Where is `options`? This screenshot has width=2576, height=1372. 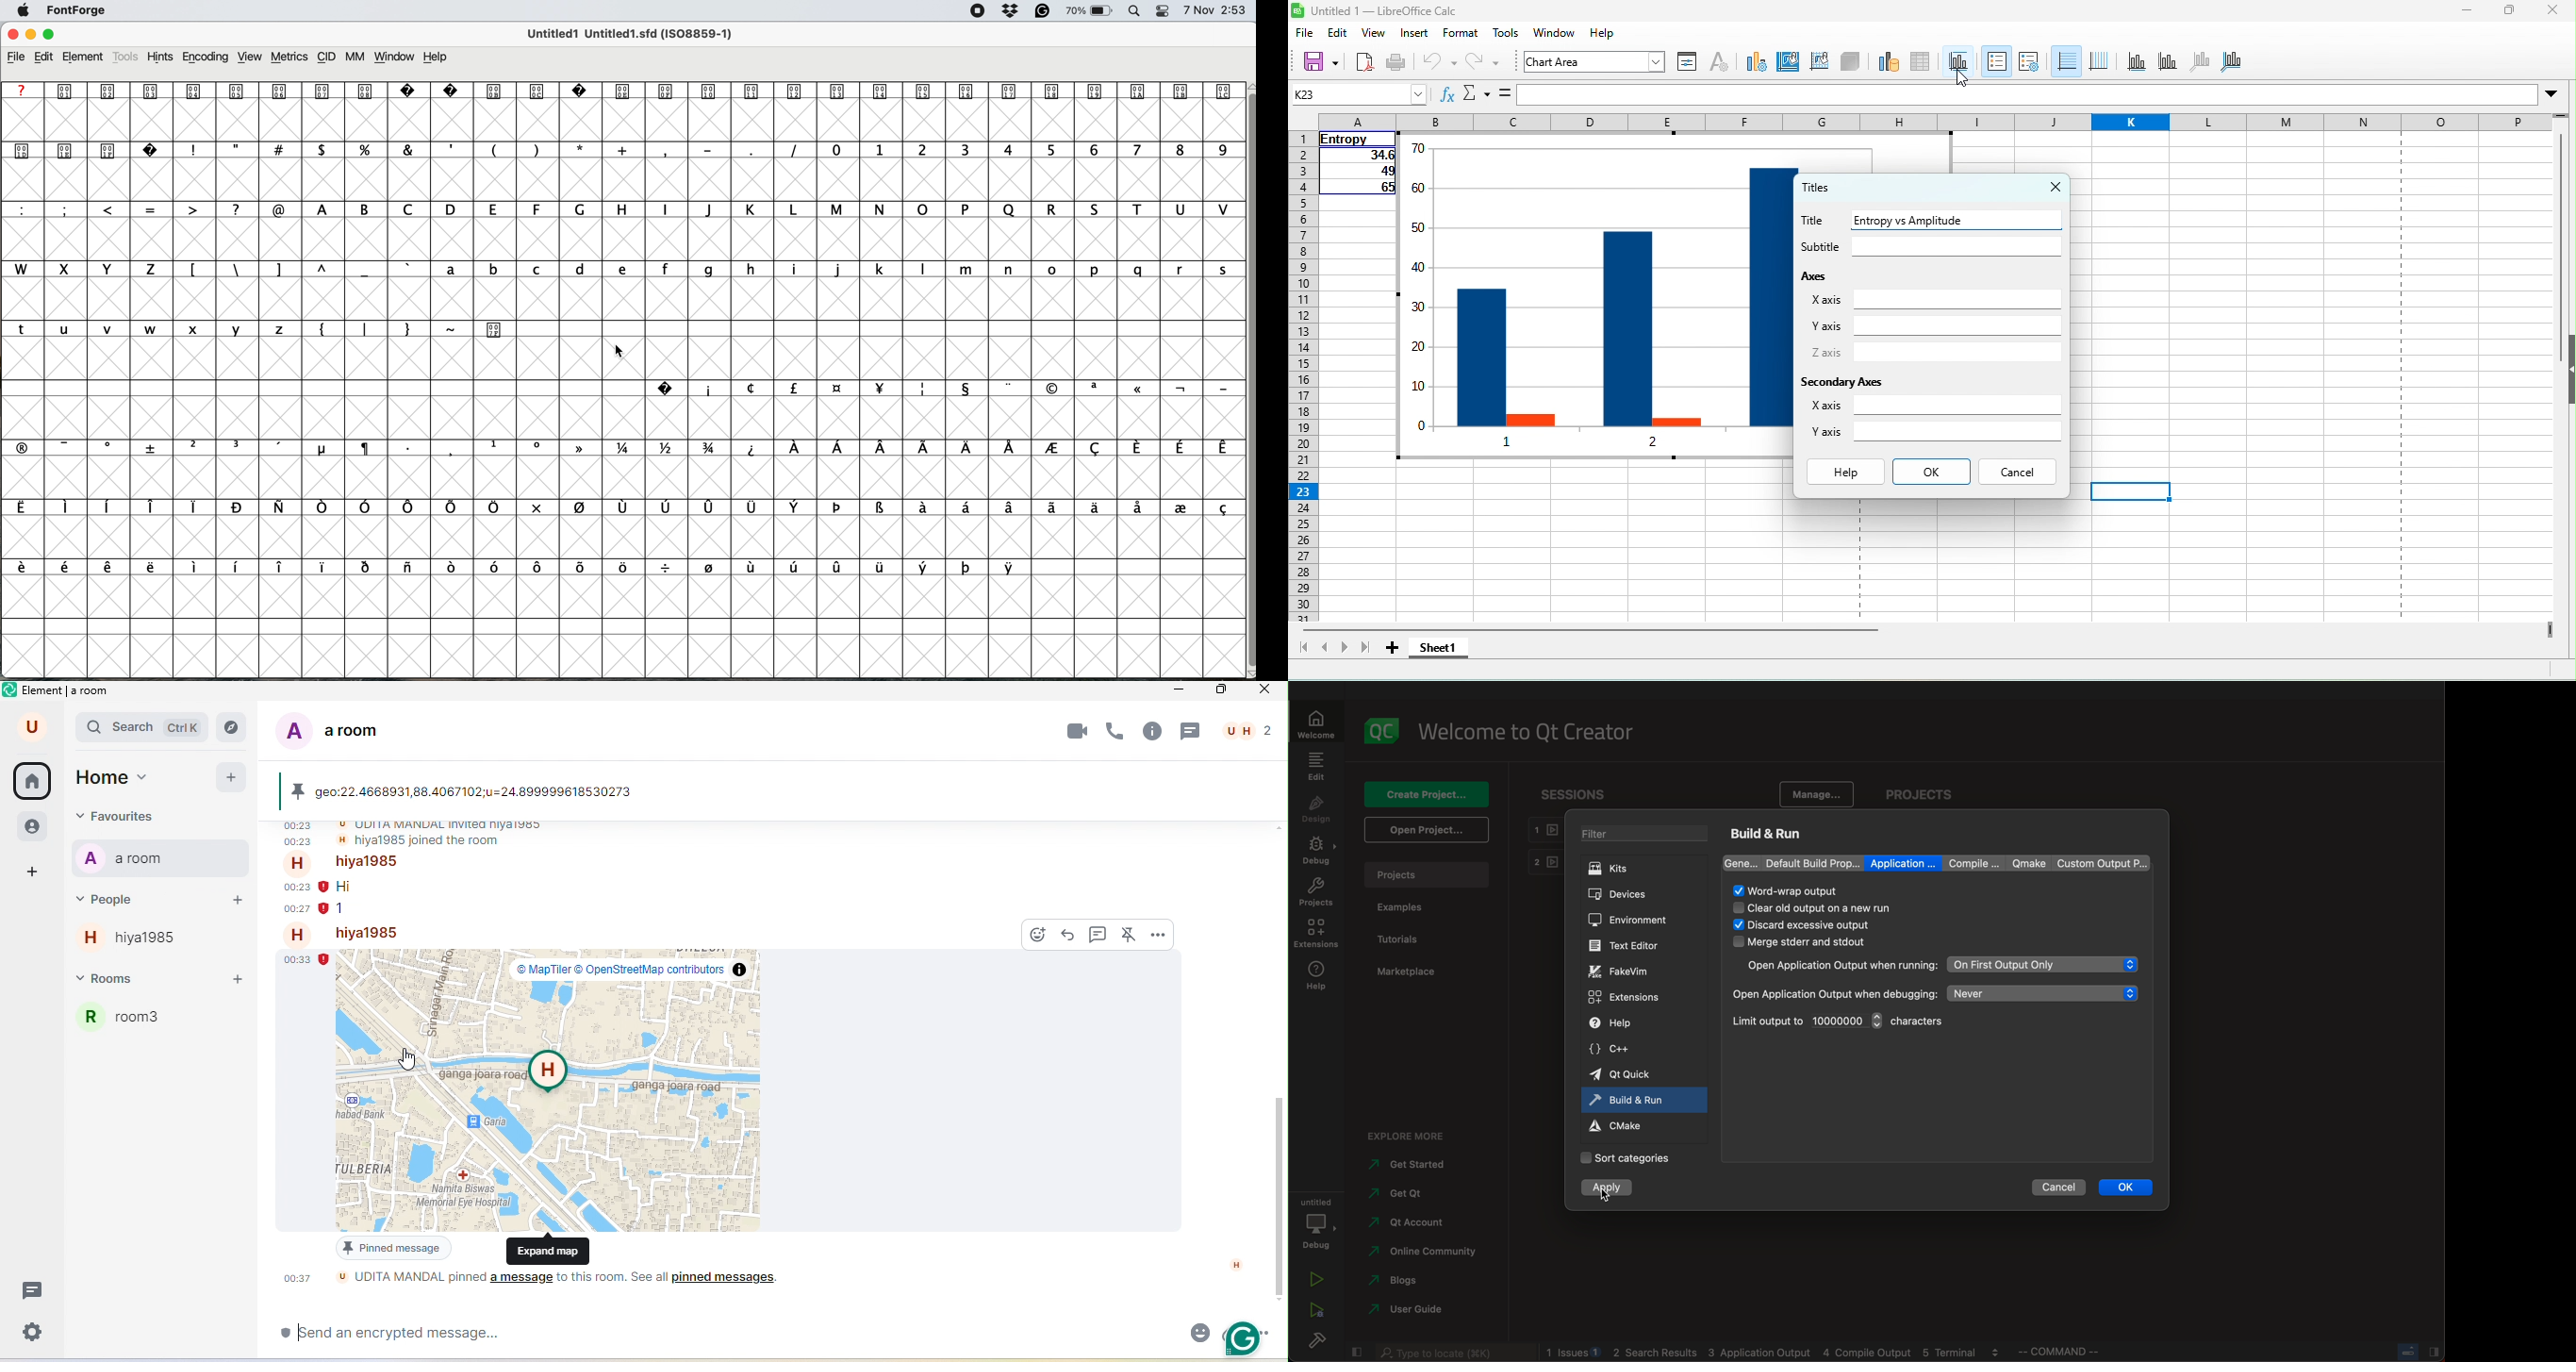 options is located at coordinates (1158, 933).